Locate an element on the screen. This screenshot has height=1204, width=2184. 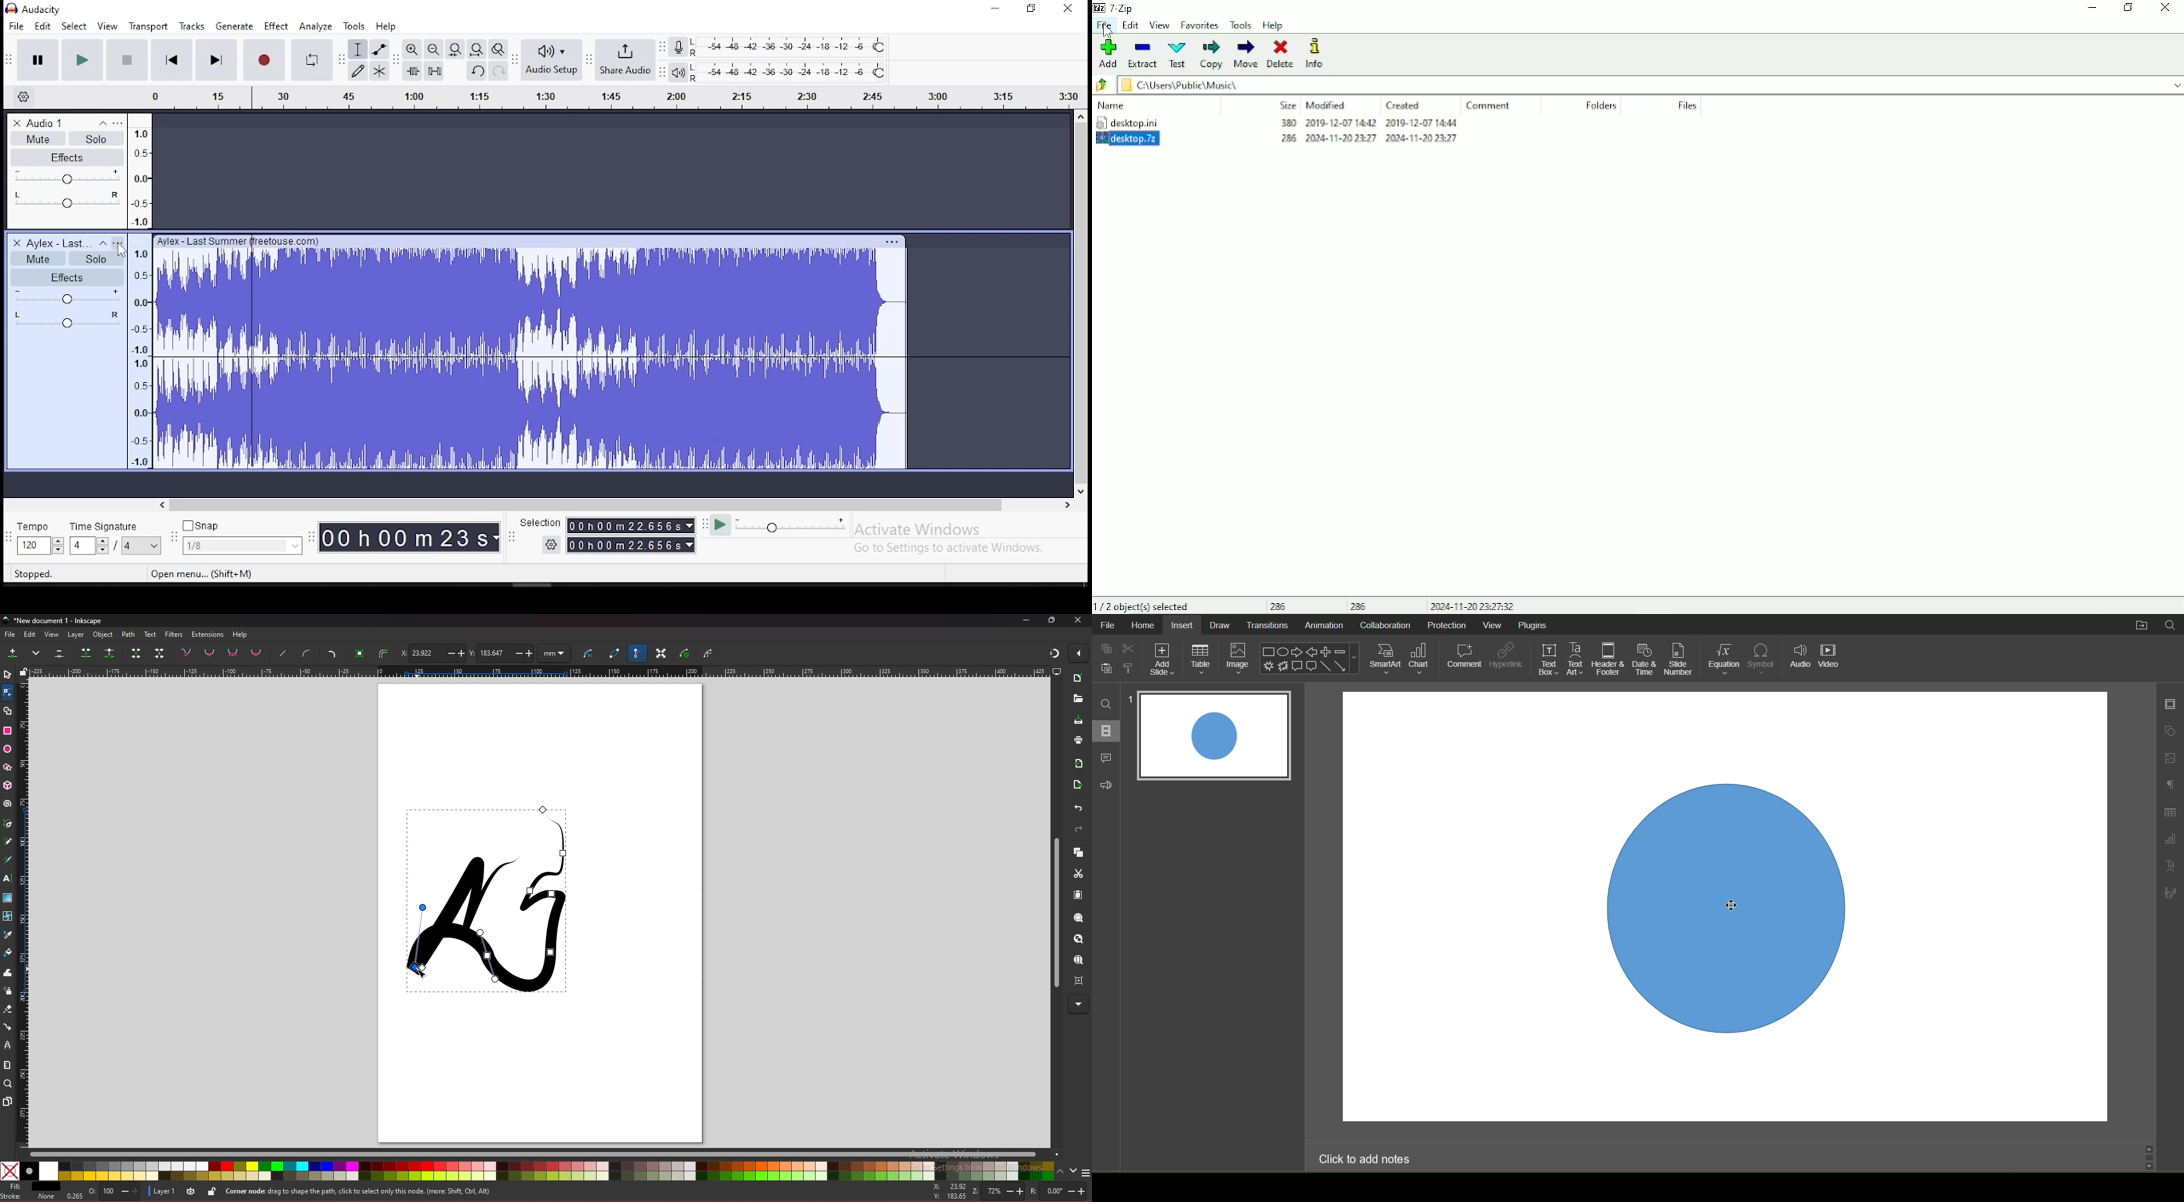
Search is located at coordinates (2171, 625).